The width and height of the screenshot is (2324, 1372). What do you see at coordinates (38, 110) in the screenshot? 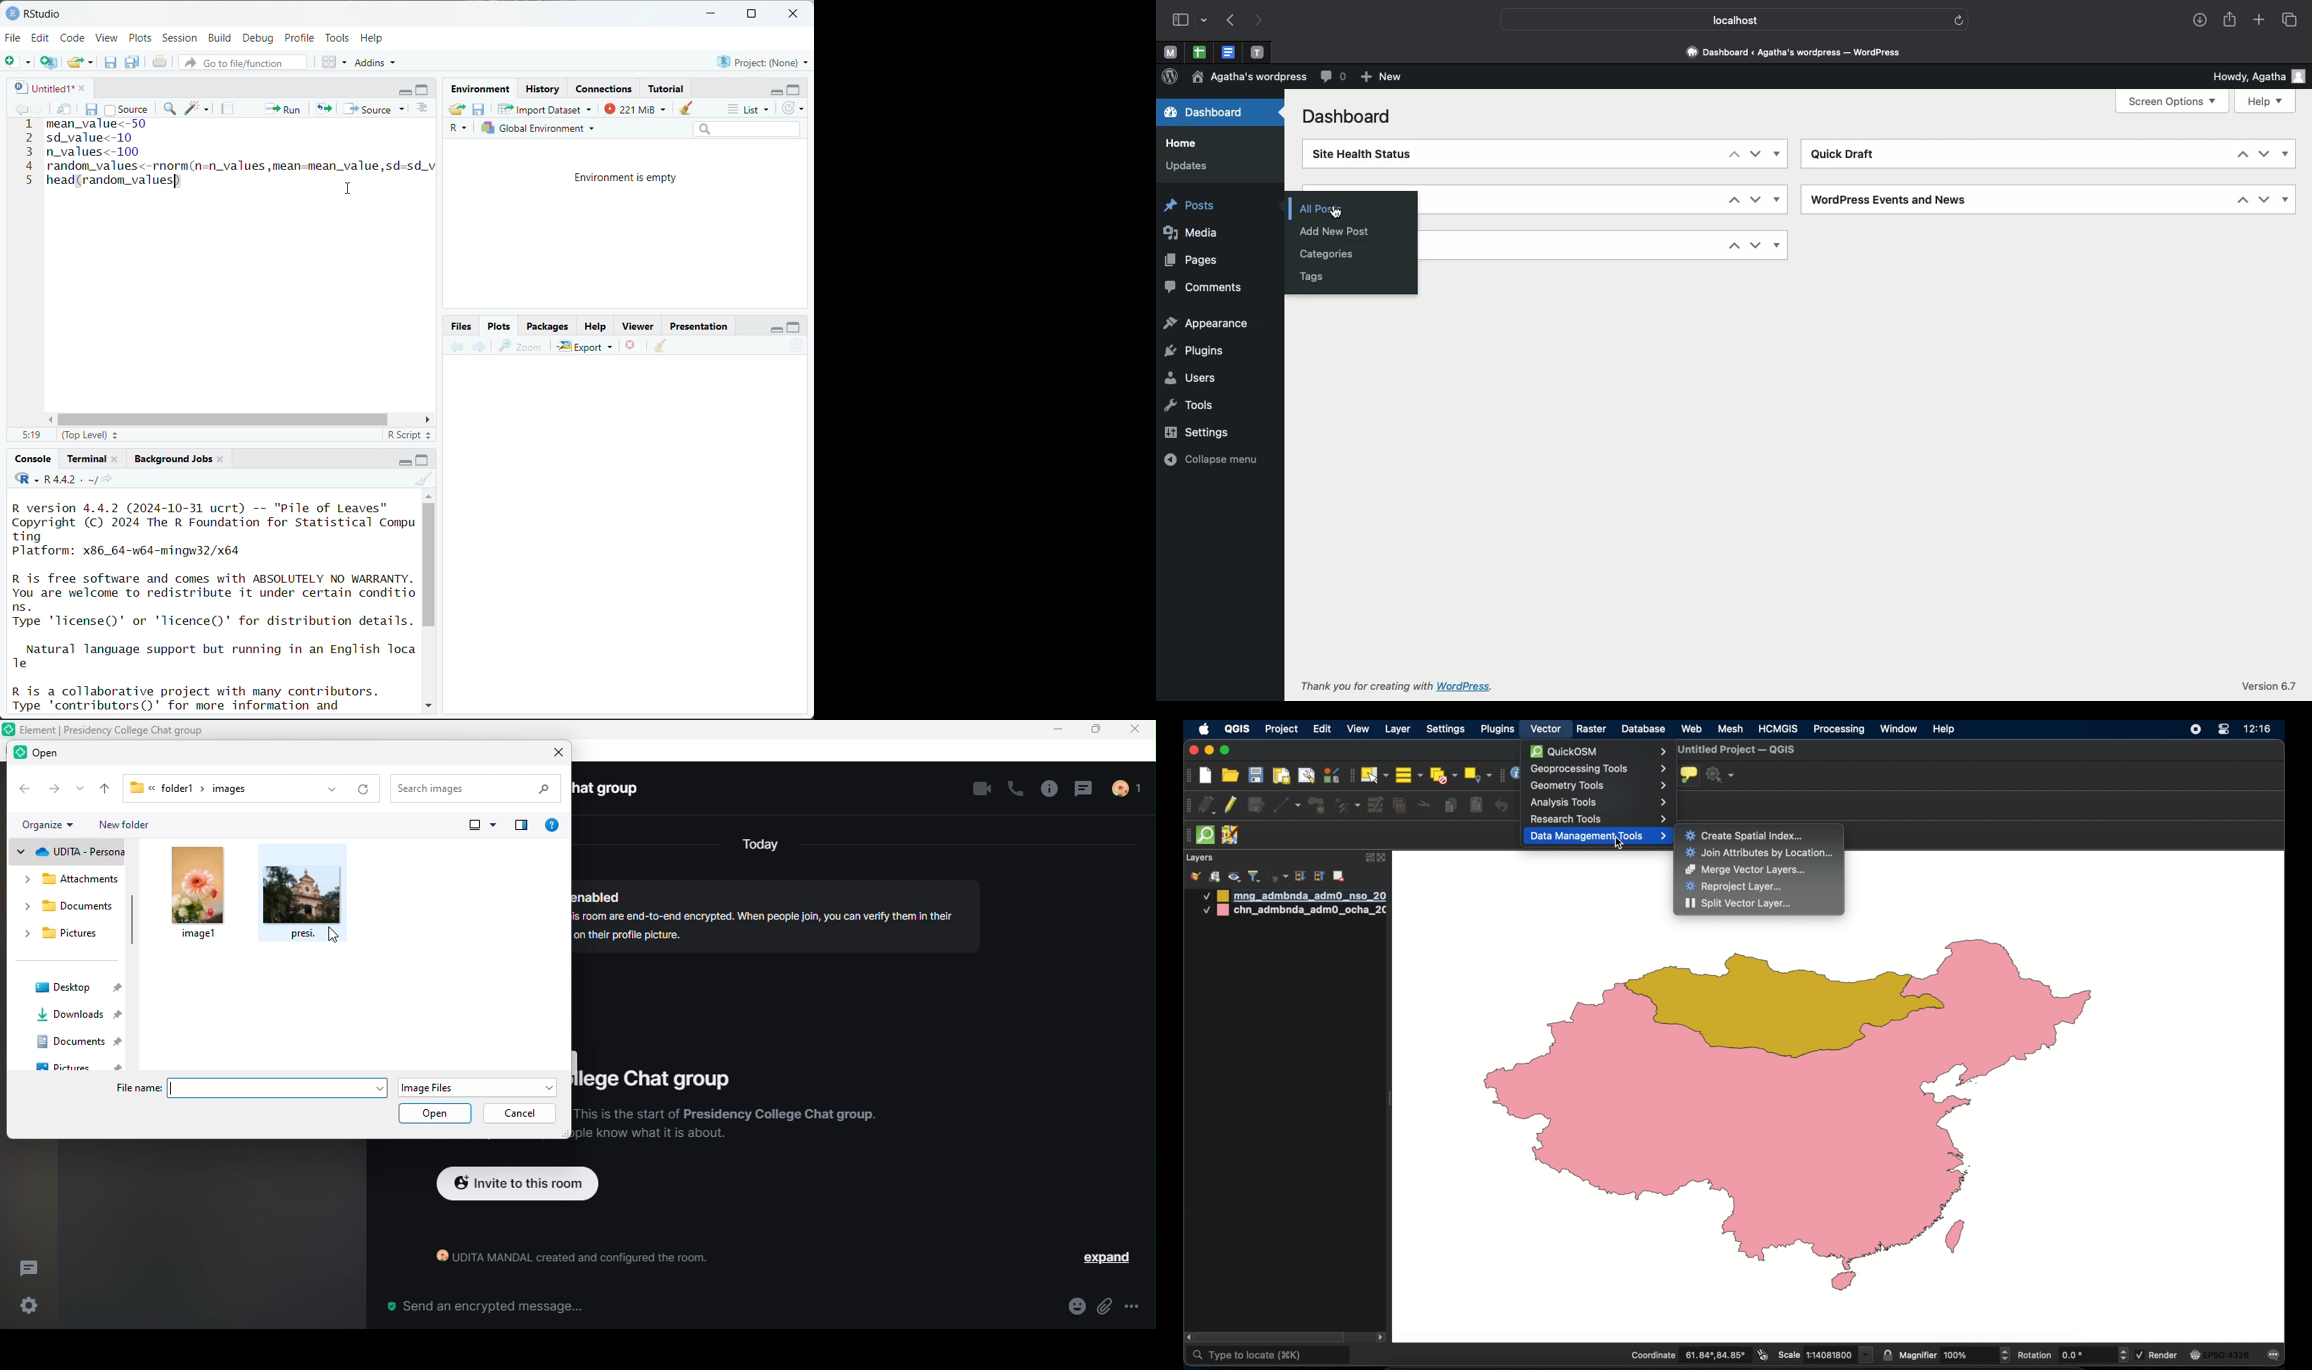
I see `go forward to next source location` at bounding box center [38, 110].